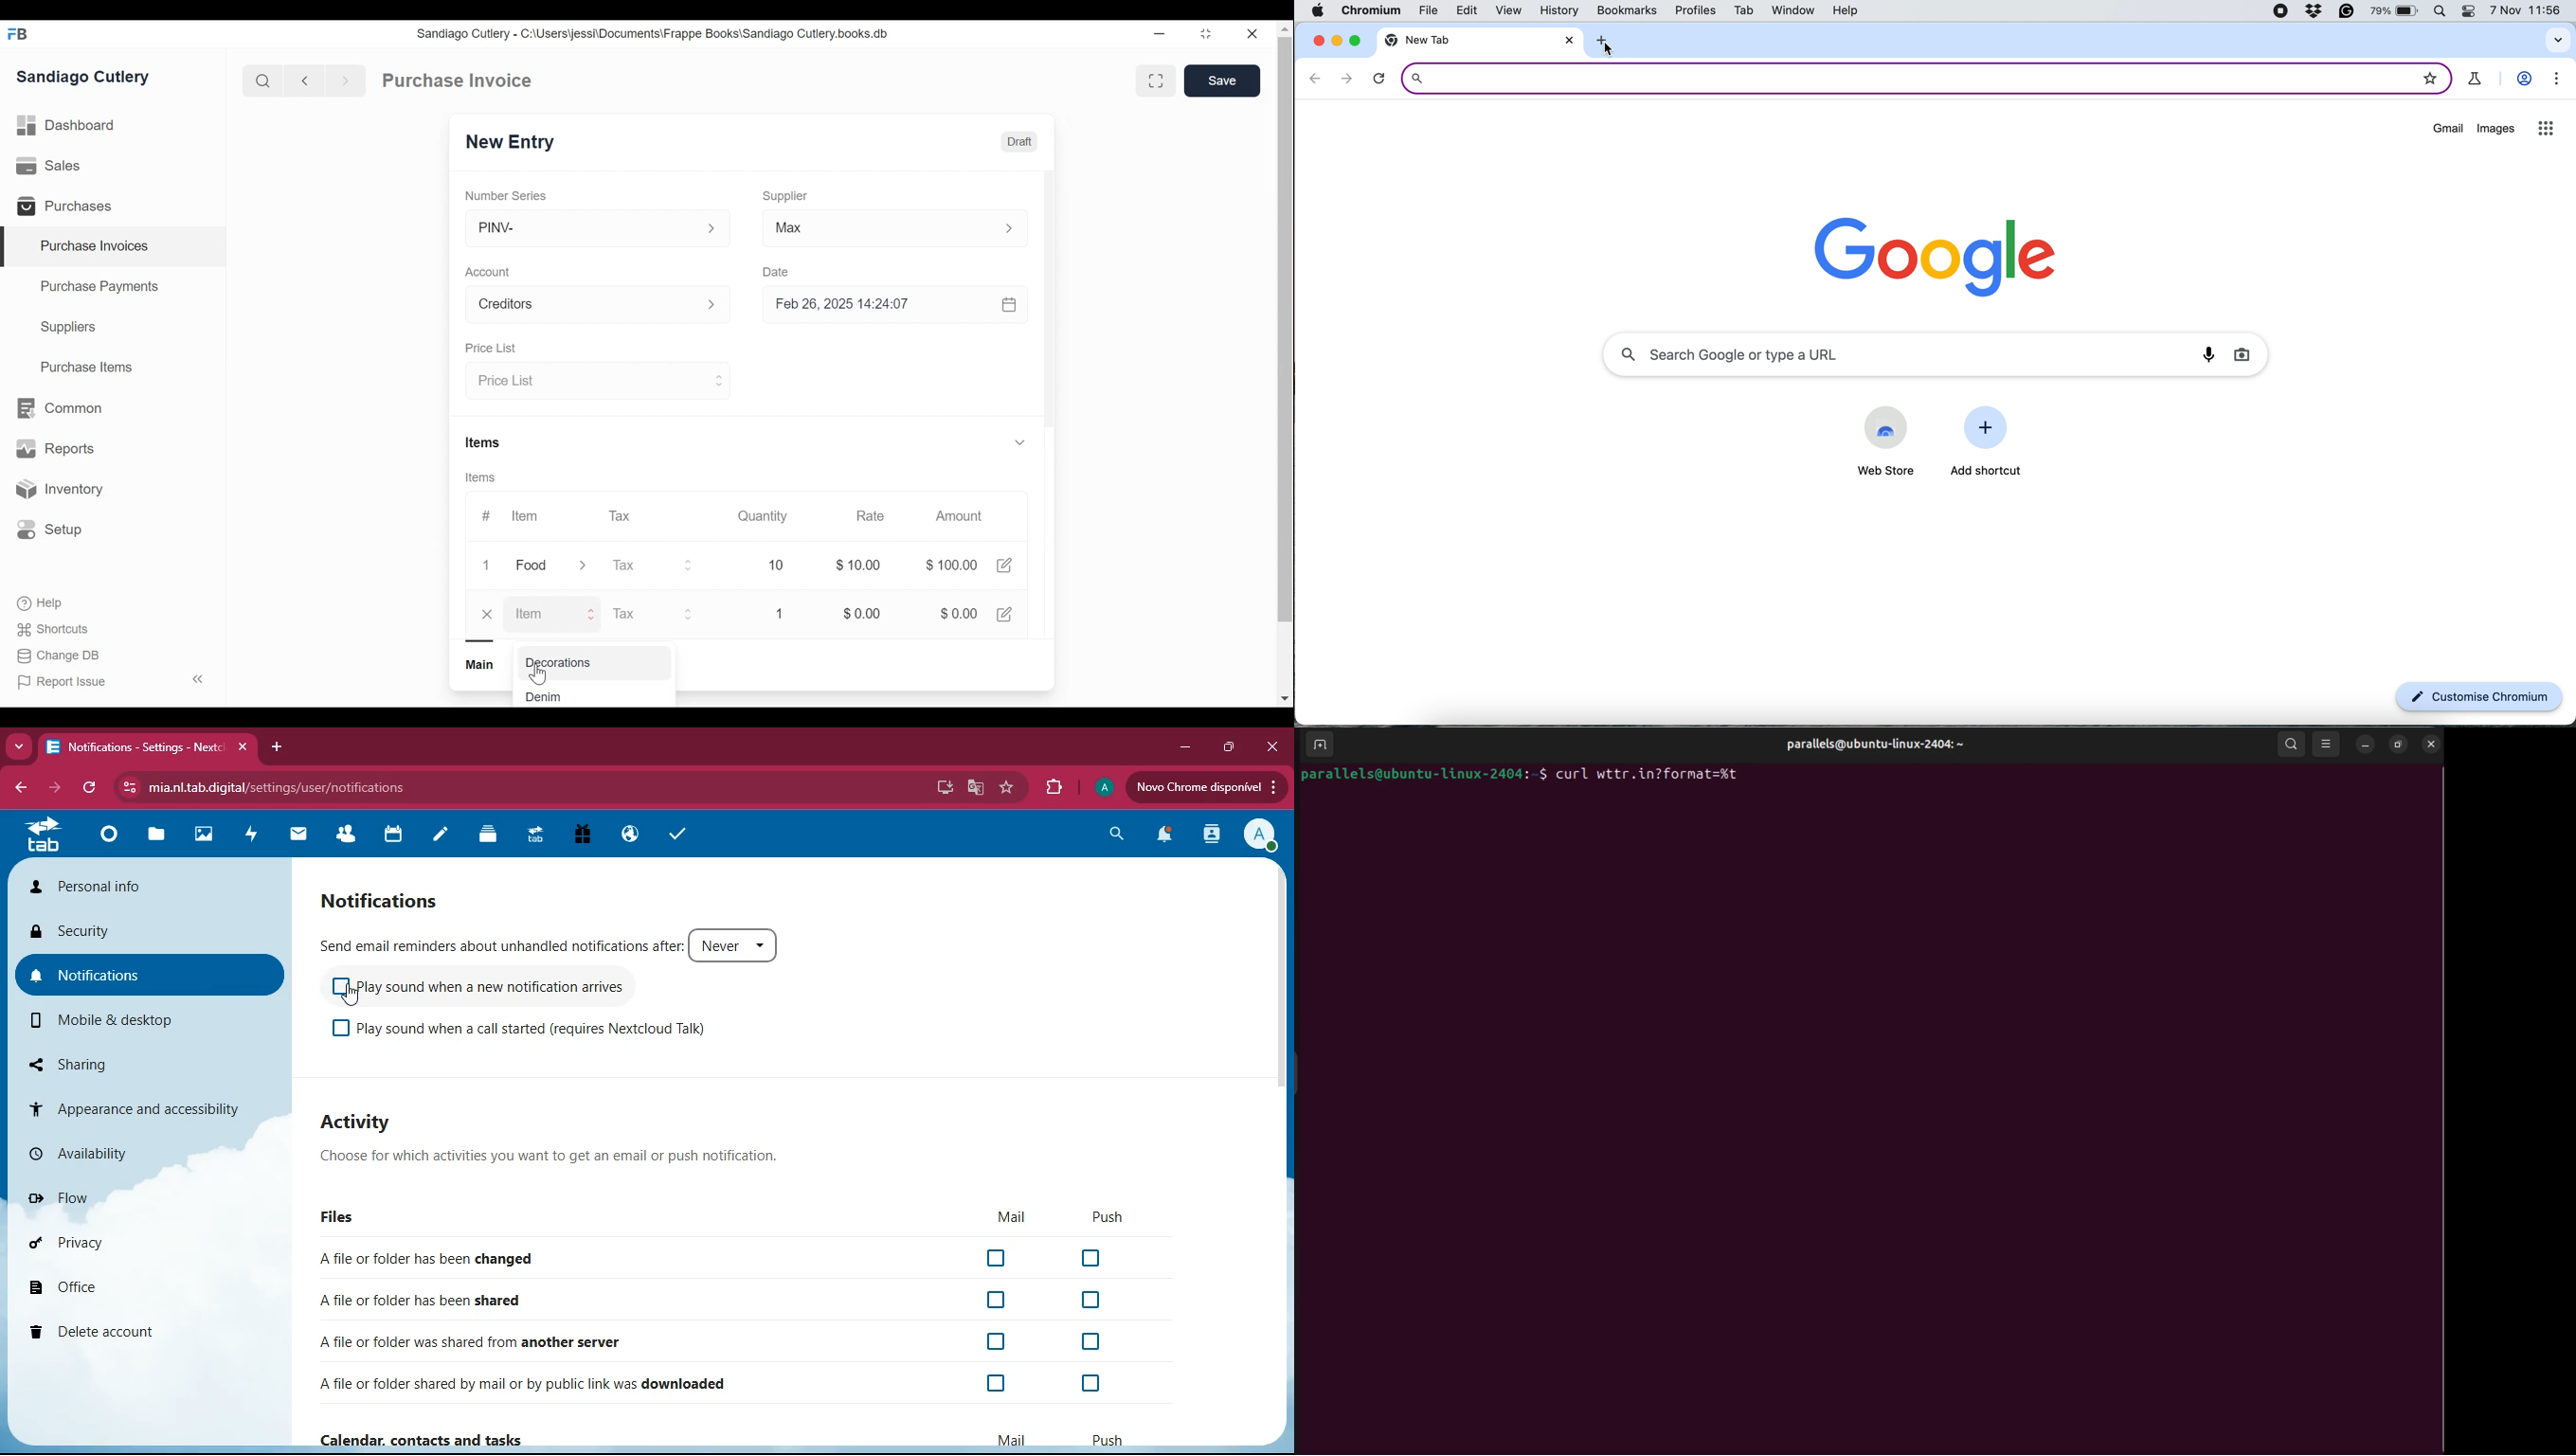 The width and height of the screenshot is (2576, 1456). Describe the element at coordinates (247, 747) in the screenshot. I see `cross` at that location.